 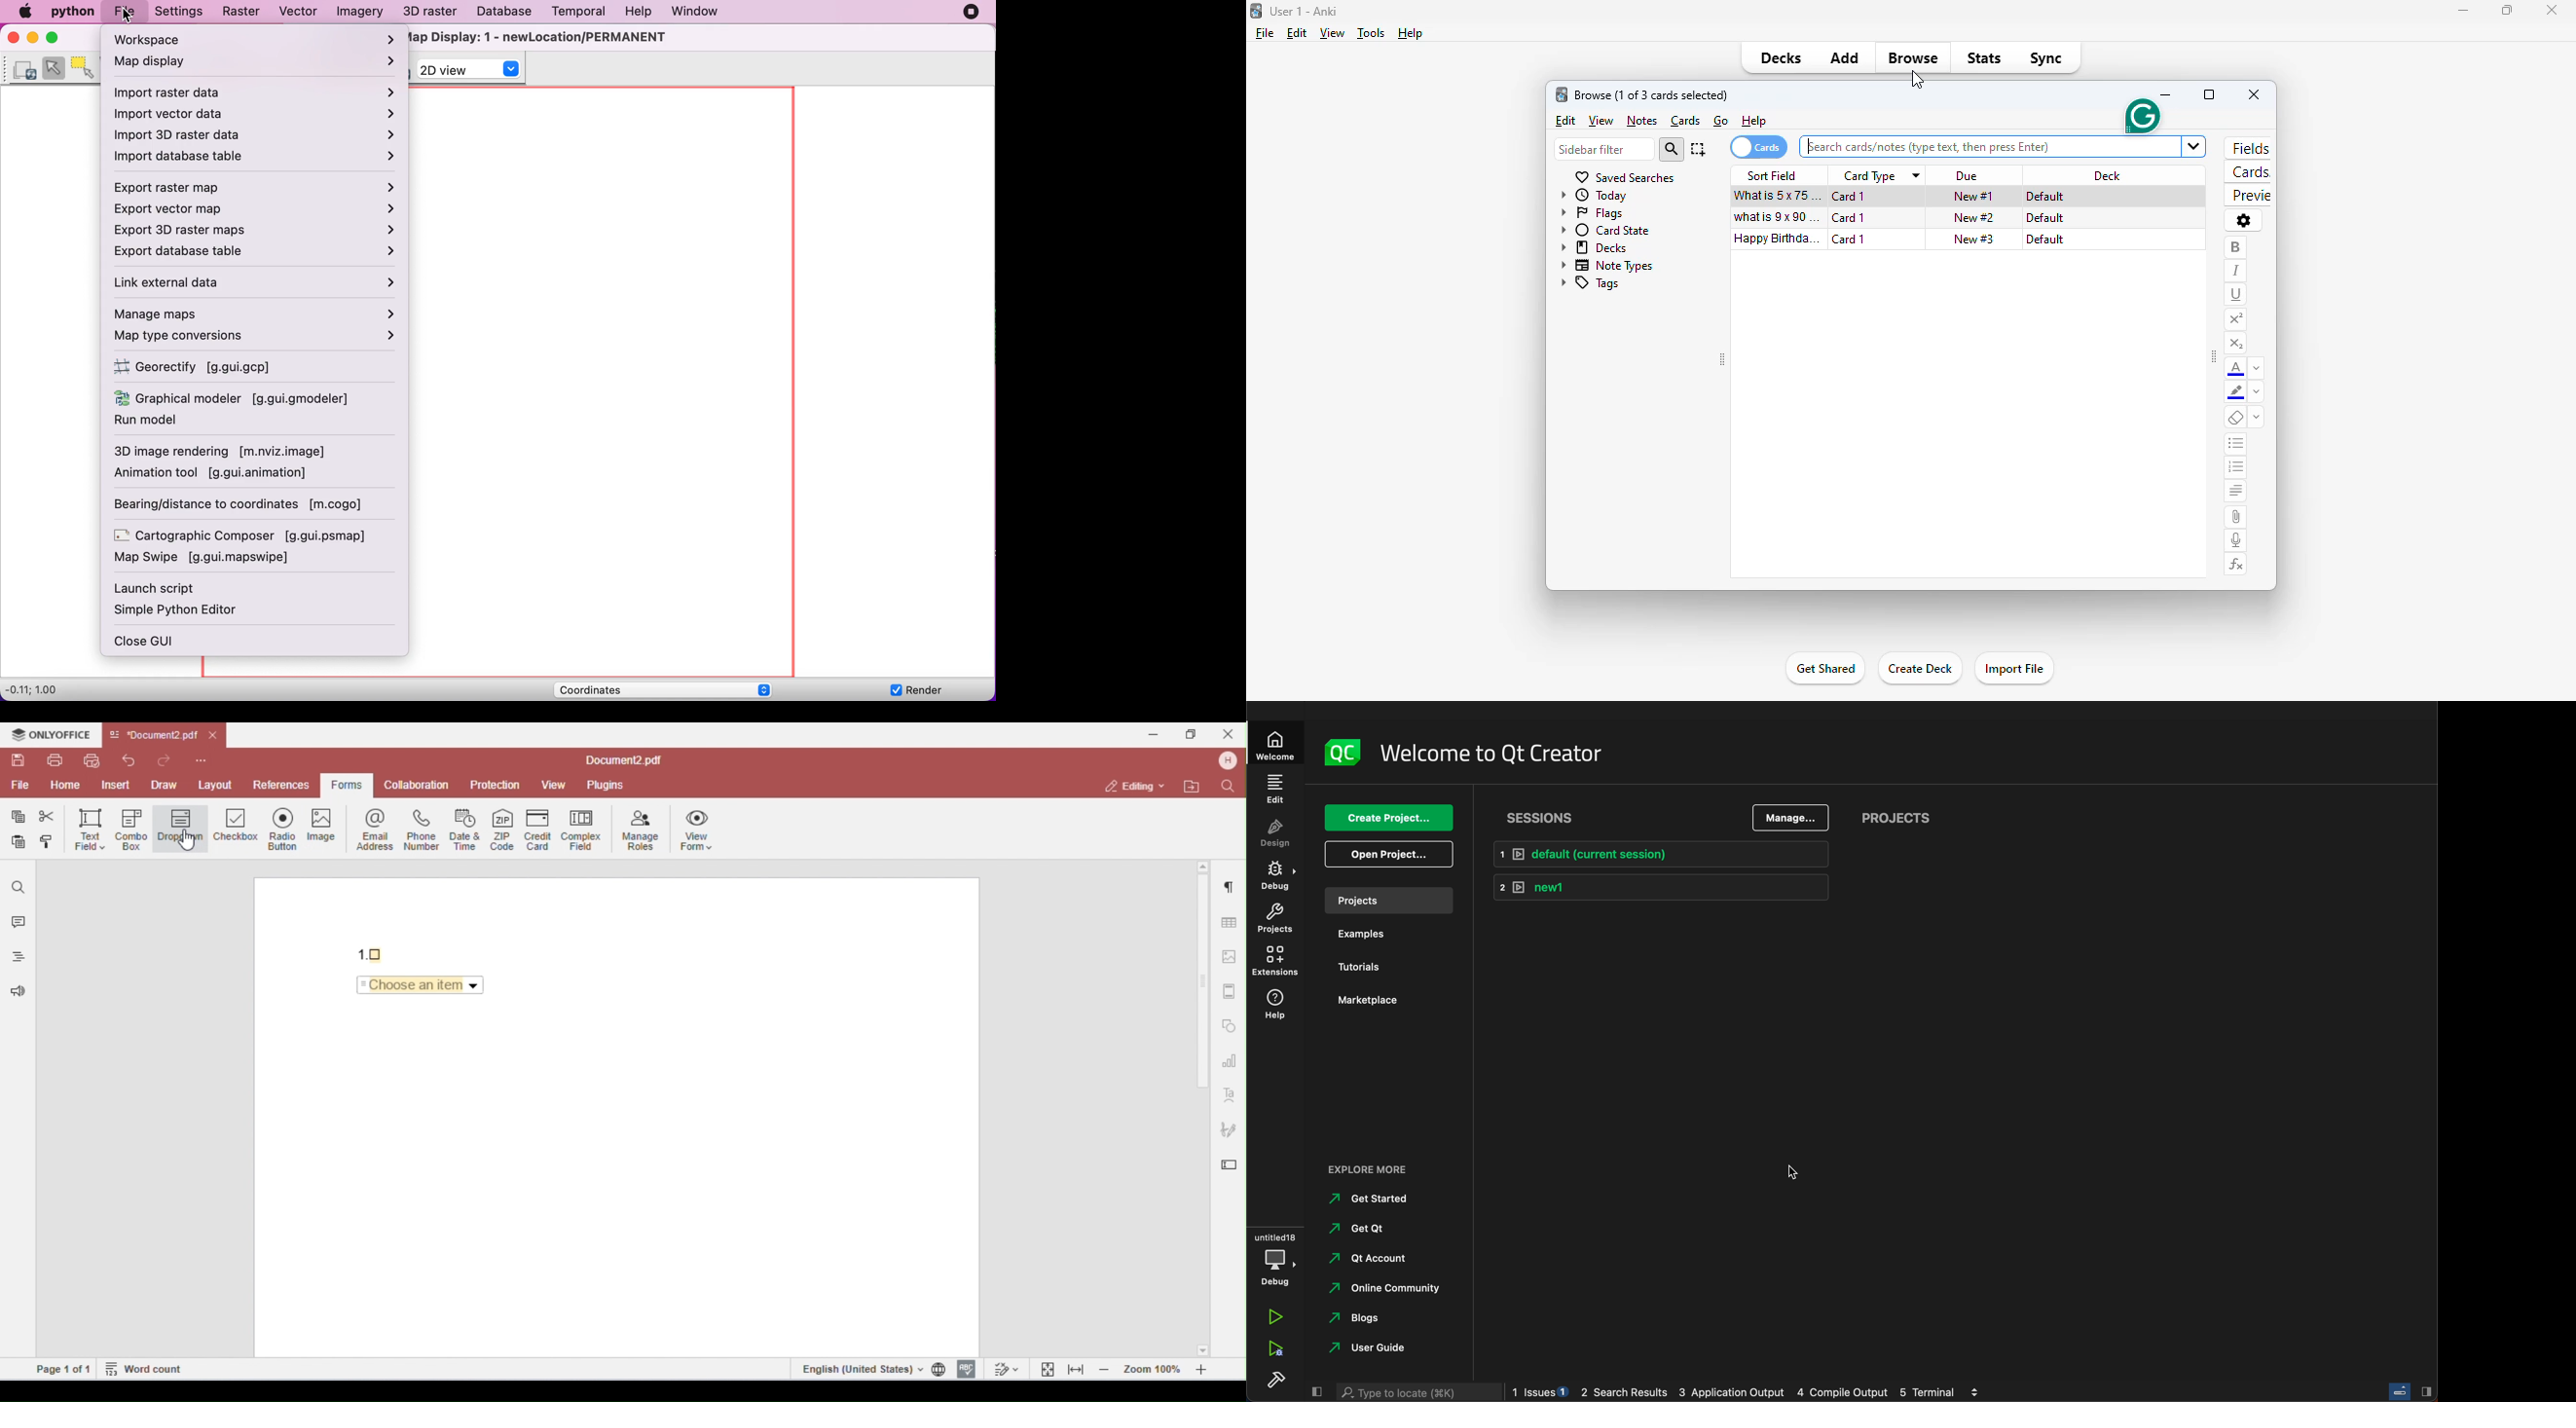 What do you see at coordinates (1871, 177) in the screenshot?
I see `card type` at bounding box center [1871, 177].